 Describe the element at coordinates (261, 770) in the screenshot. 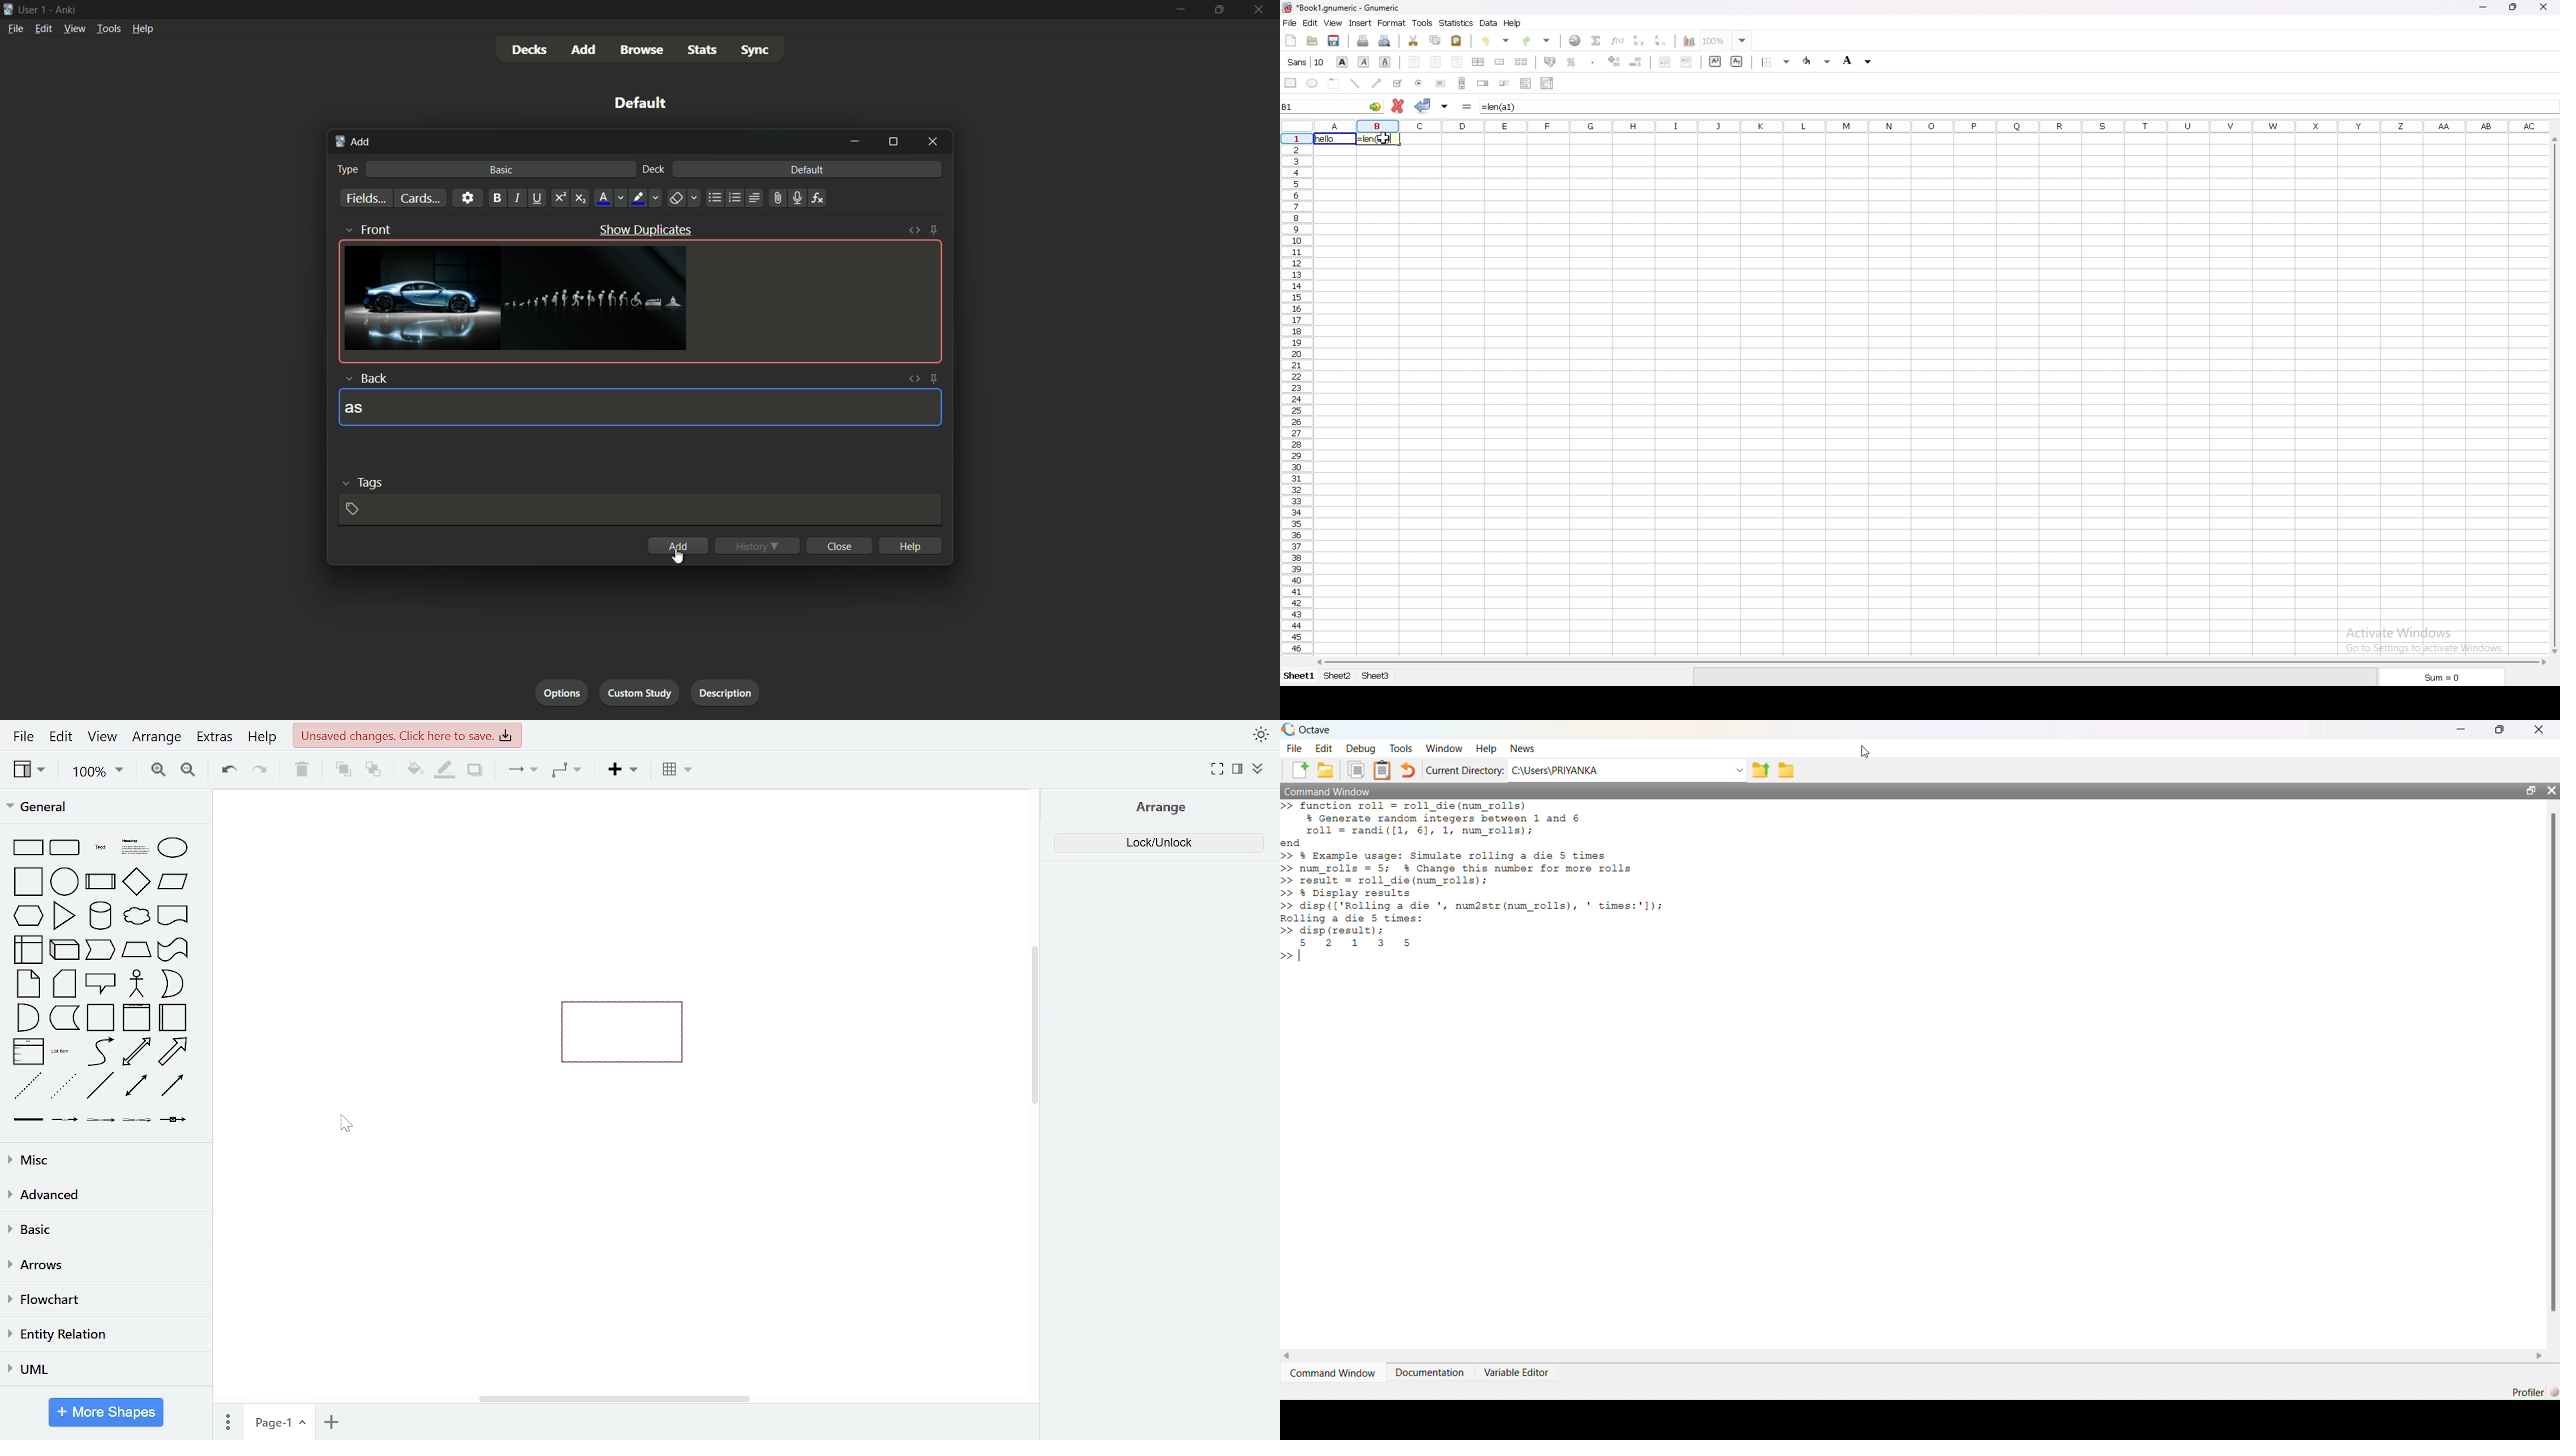

I see `redo` at that location.